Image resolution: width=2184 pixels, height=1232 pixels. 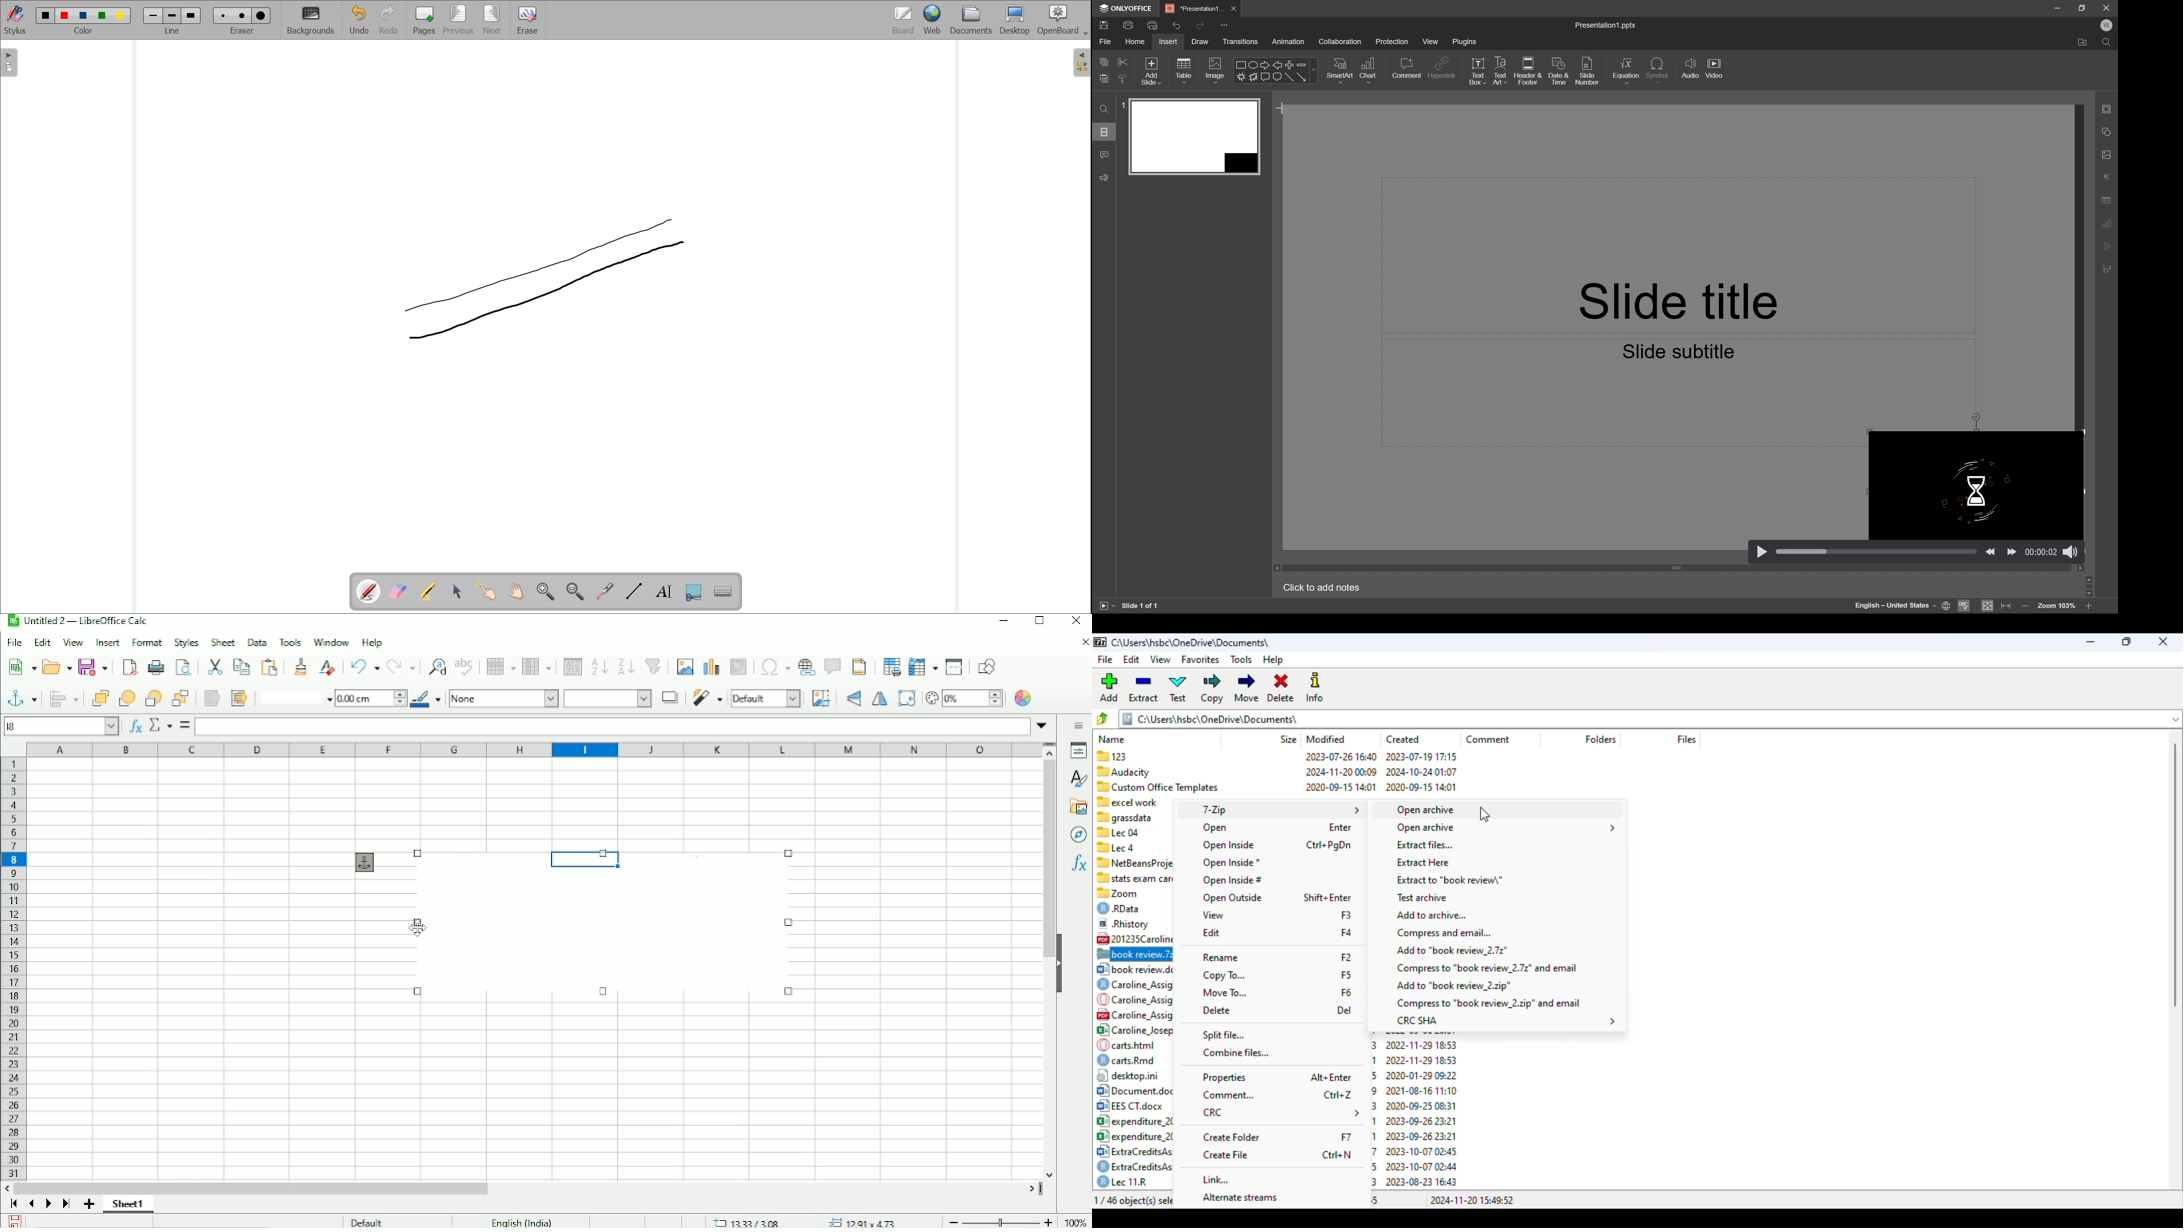 What do you see at coordinates (1478, 71) in the screenshot?
I see `text box` at bounding box center [1478, 71].